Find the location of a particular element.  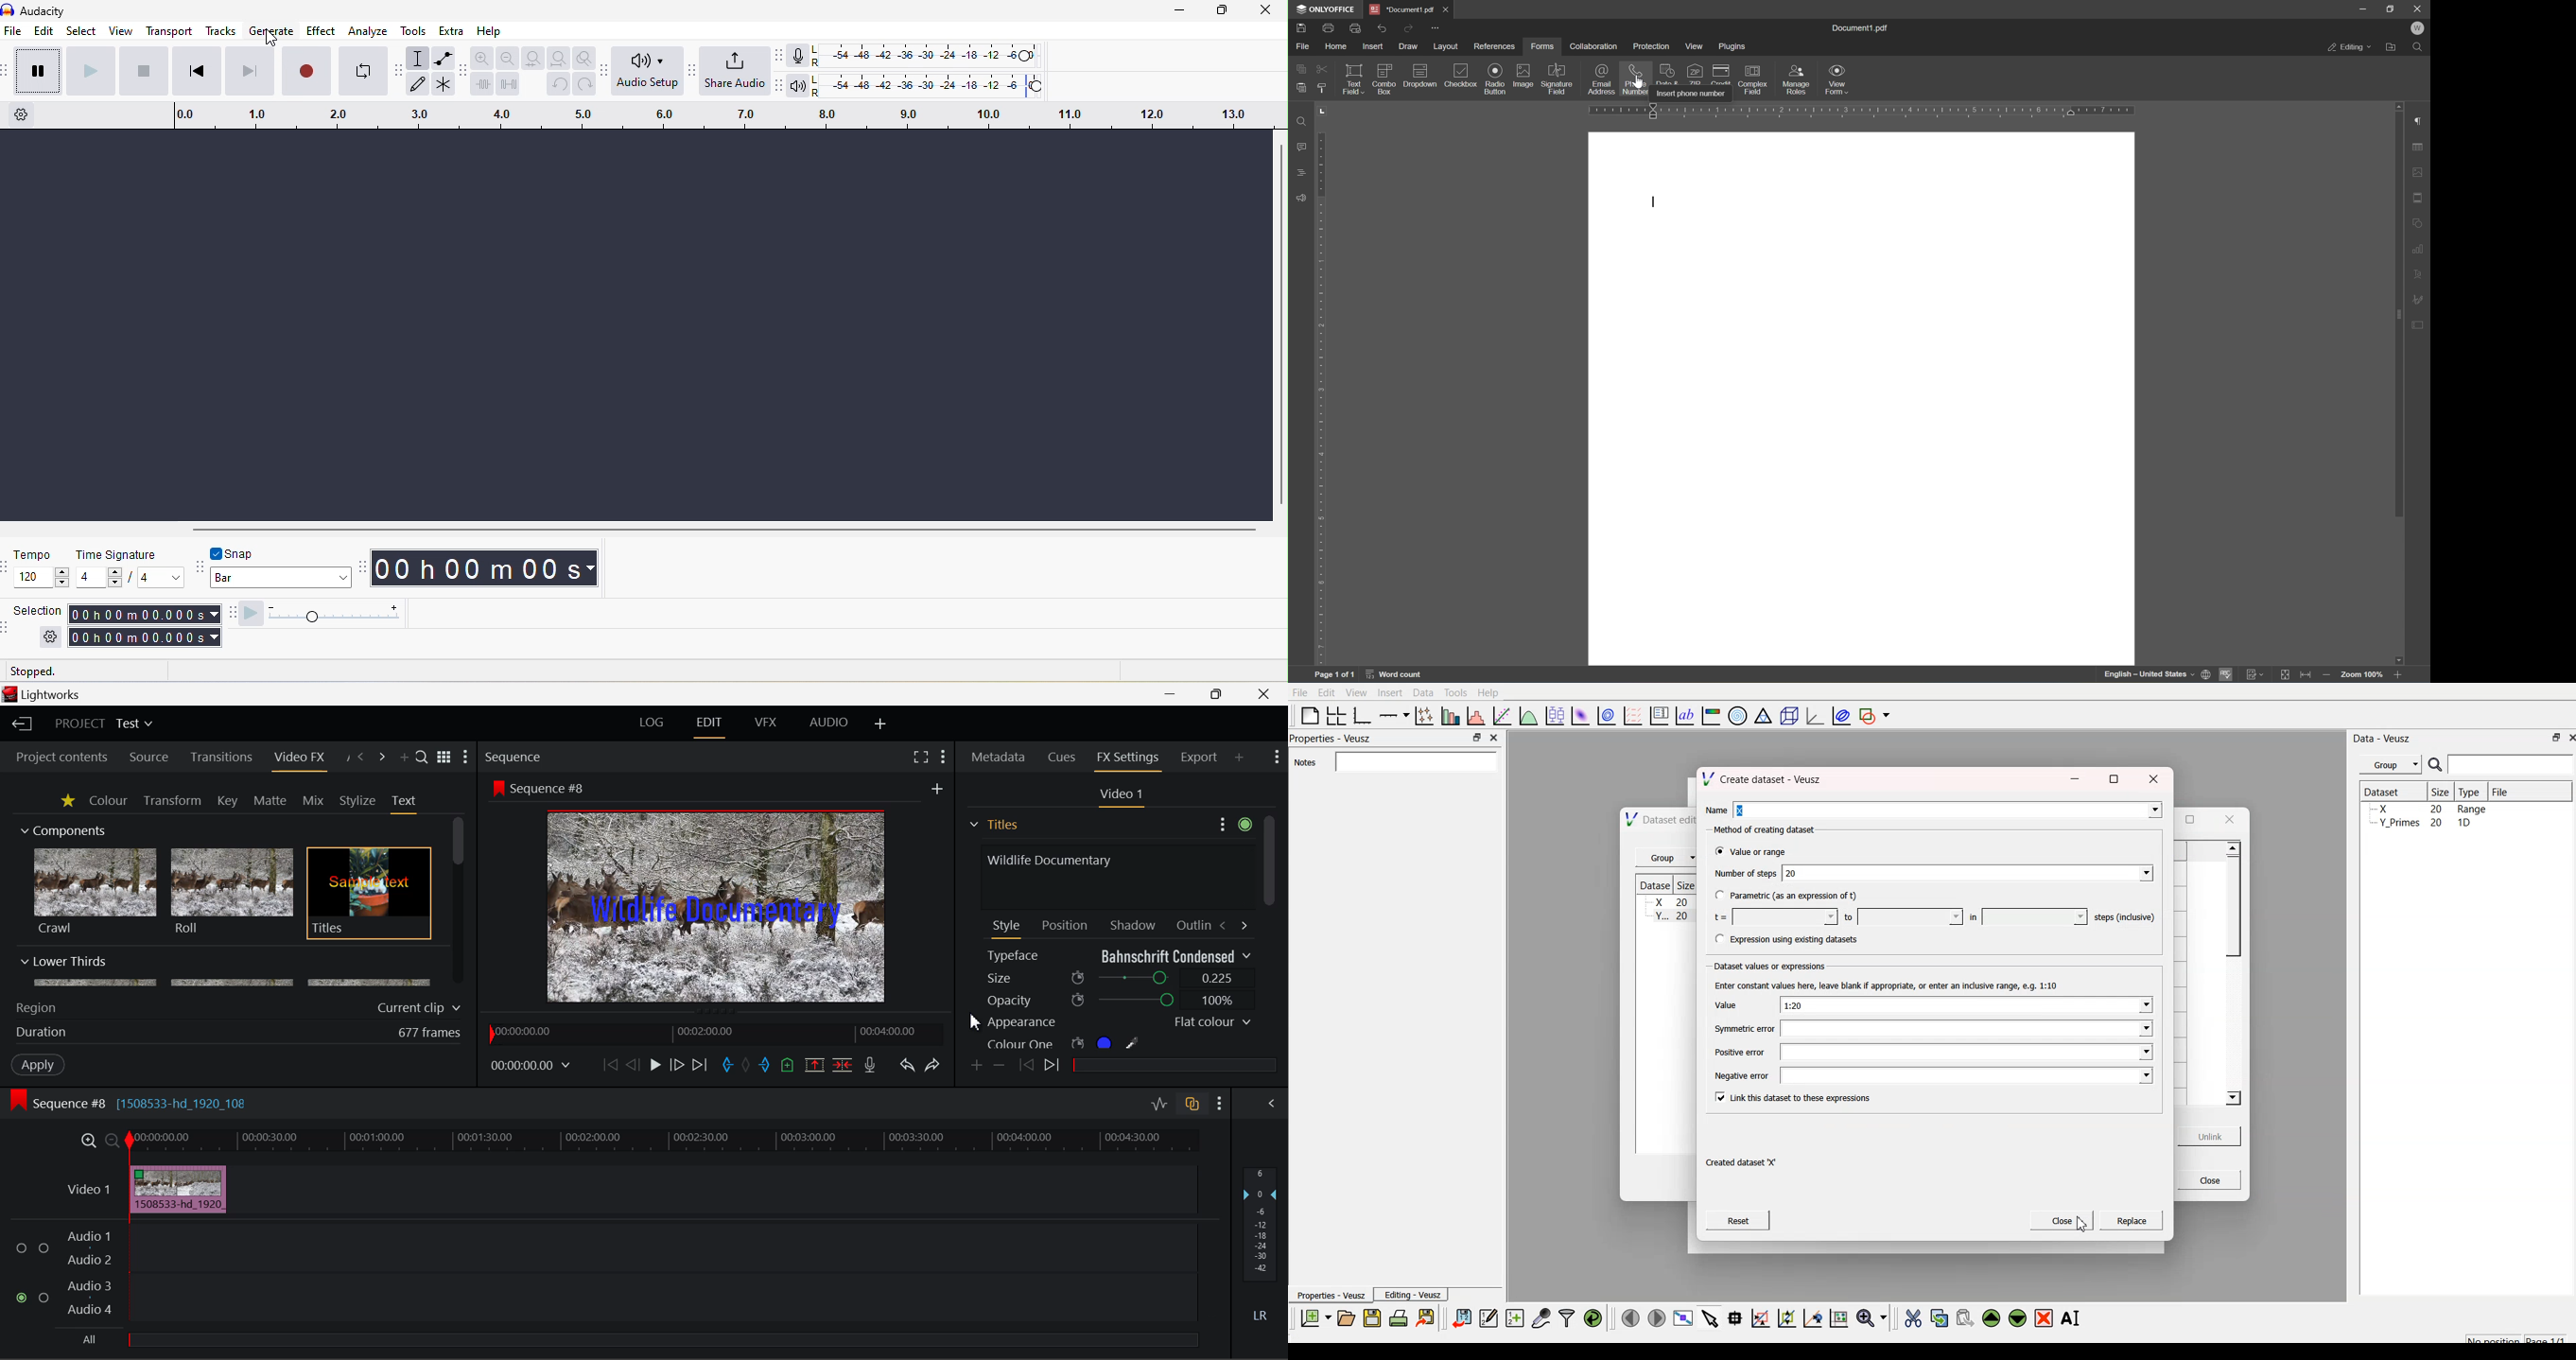

pause is located at coordinates (36, 71).